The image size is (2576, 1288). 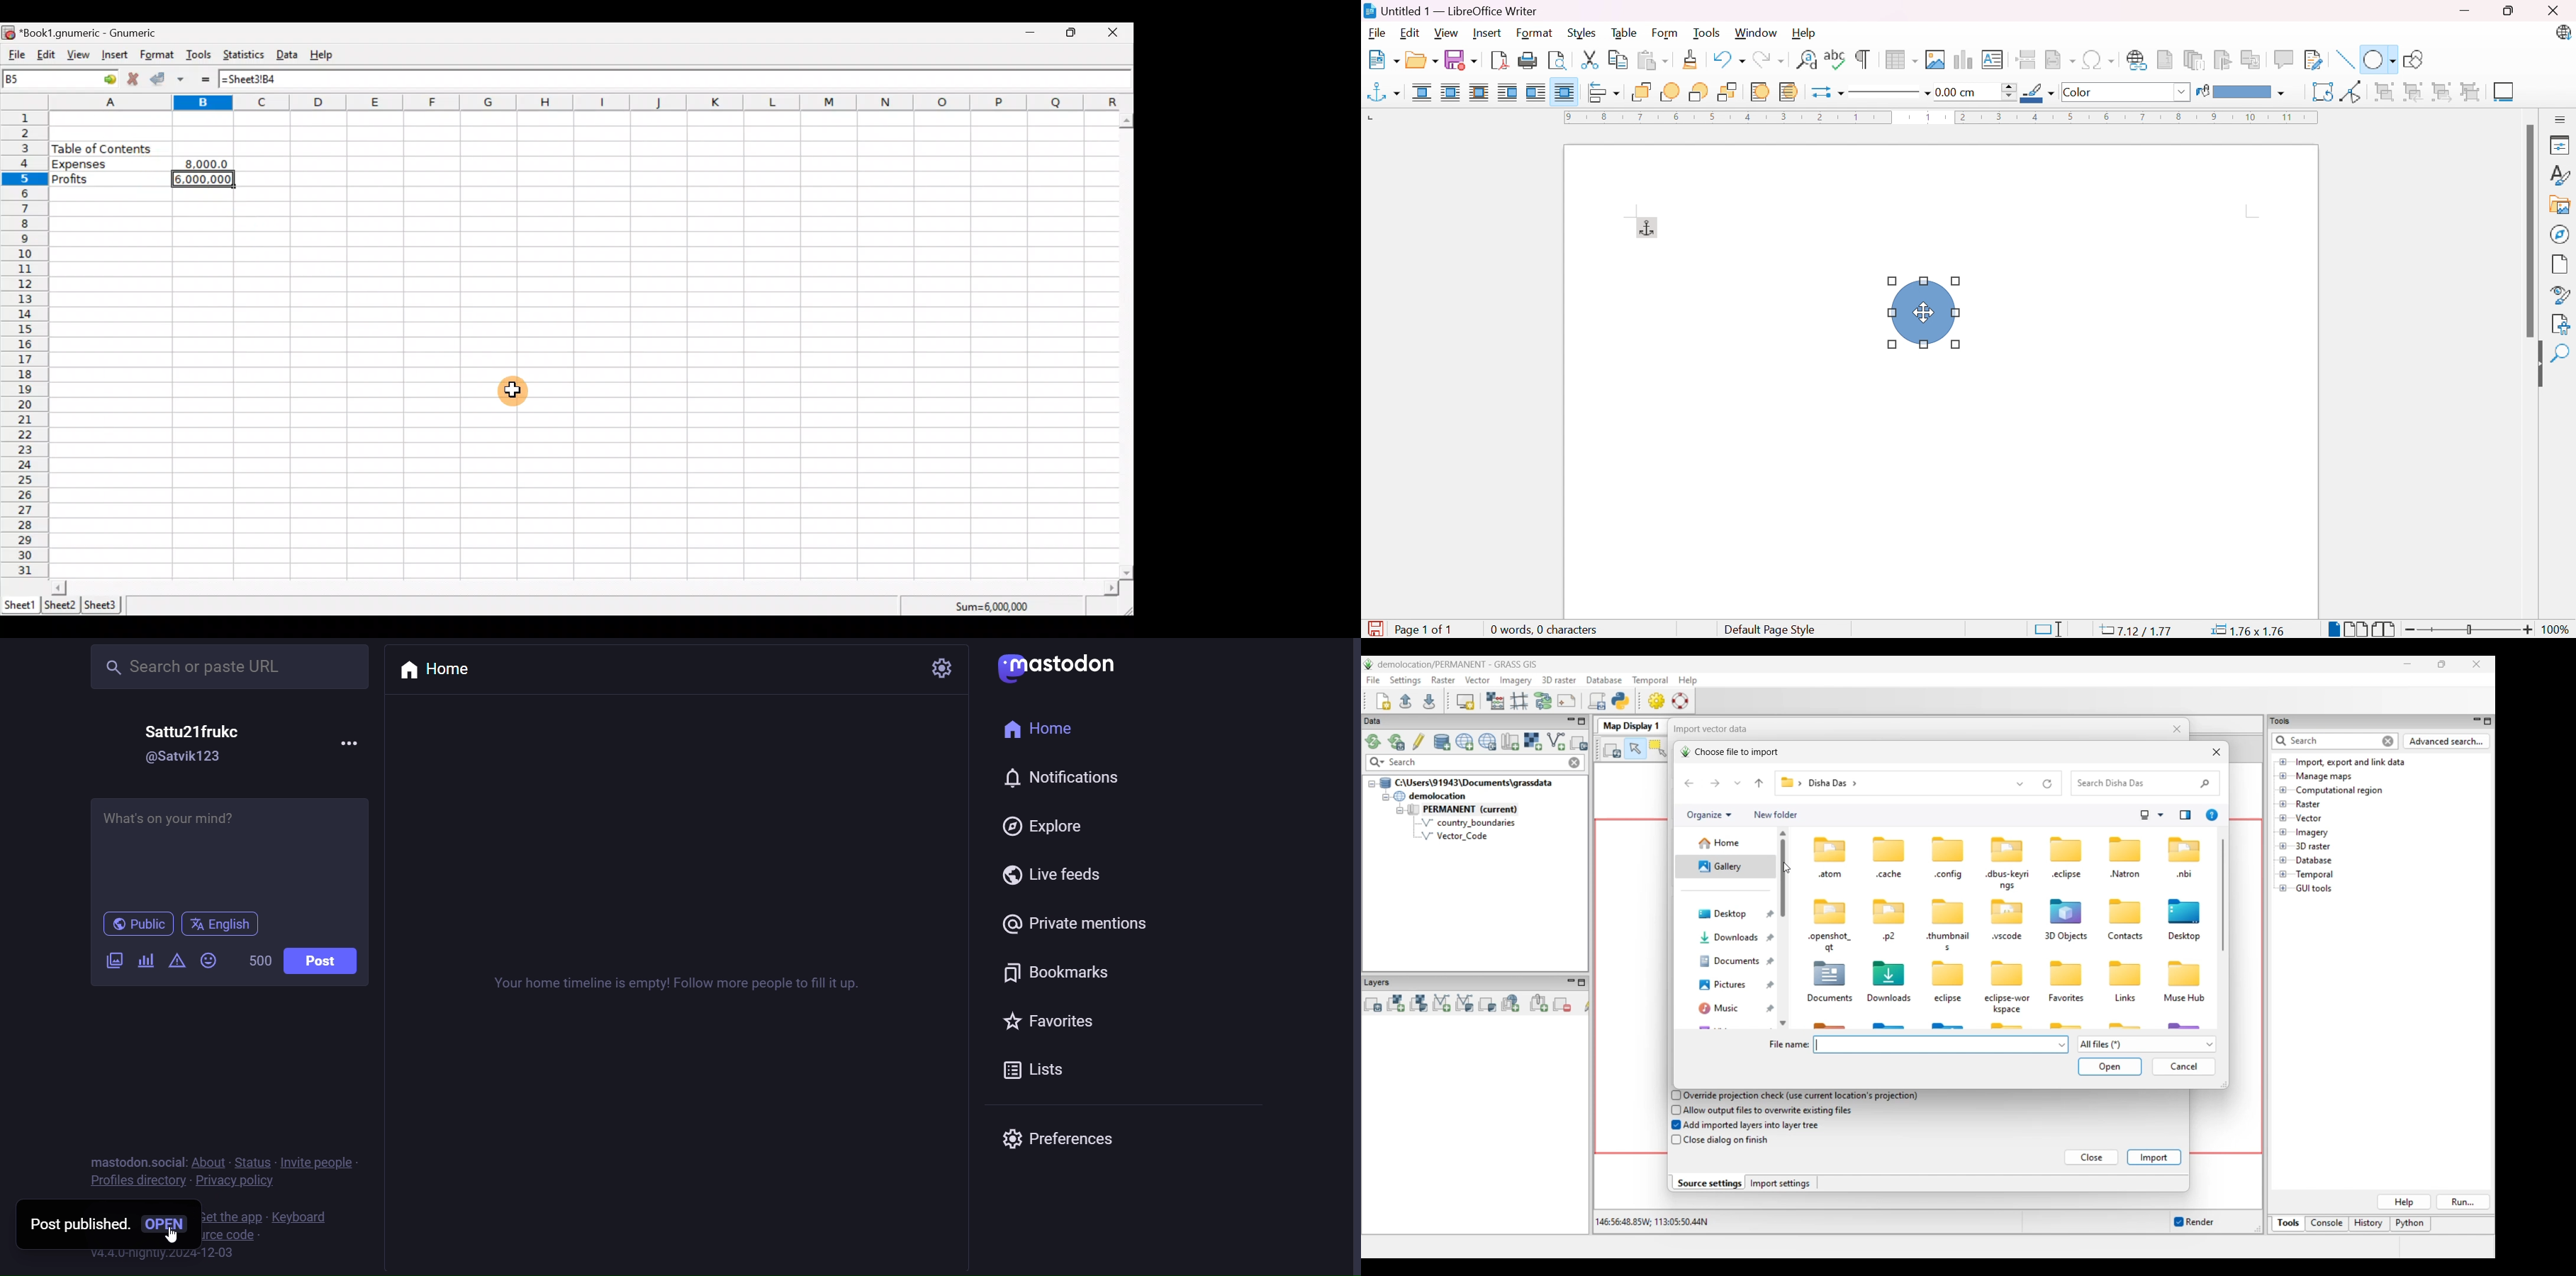 I want to click on notification, so click(x=1062, y=779).